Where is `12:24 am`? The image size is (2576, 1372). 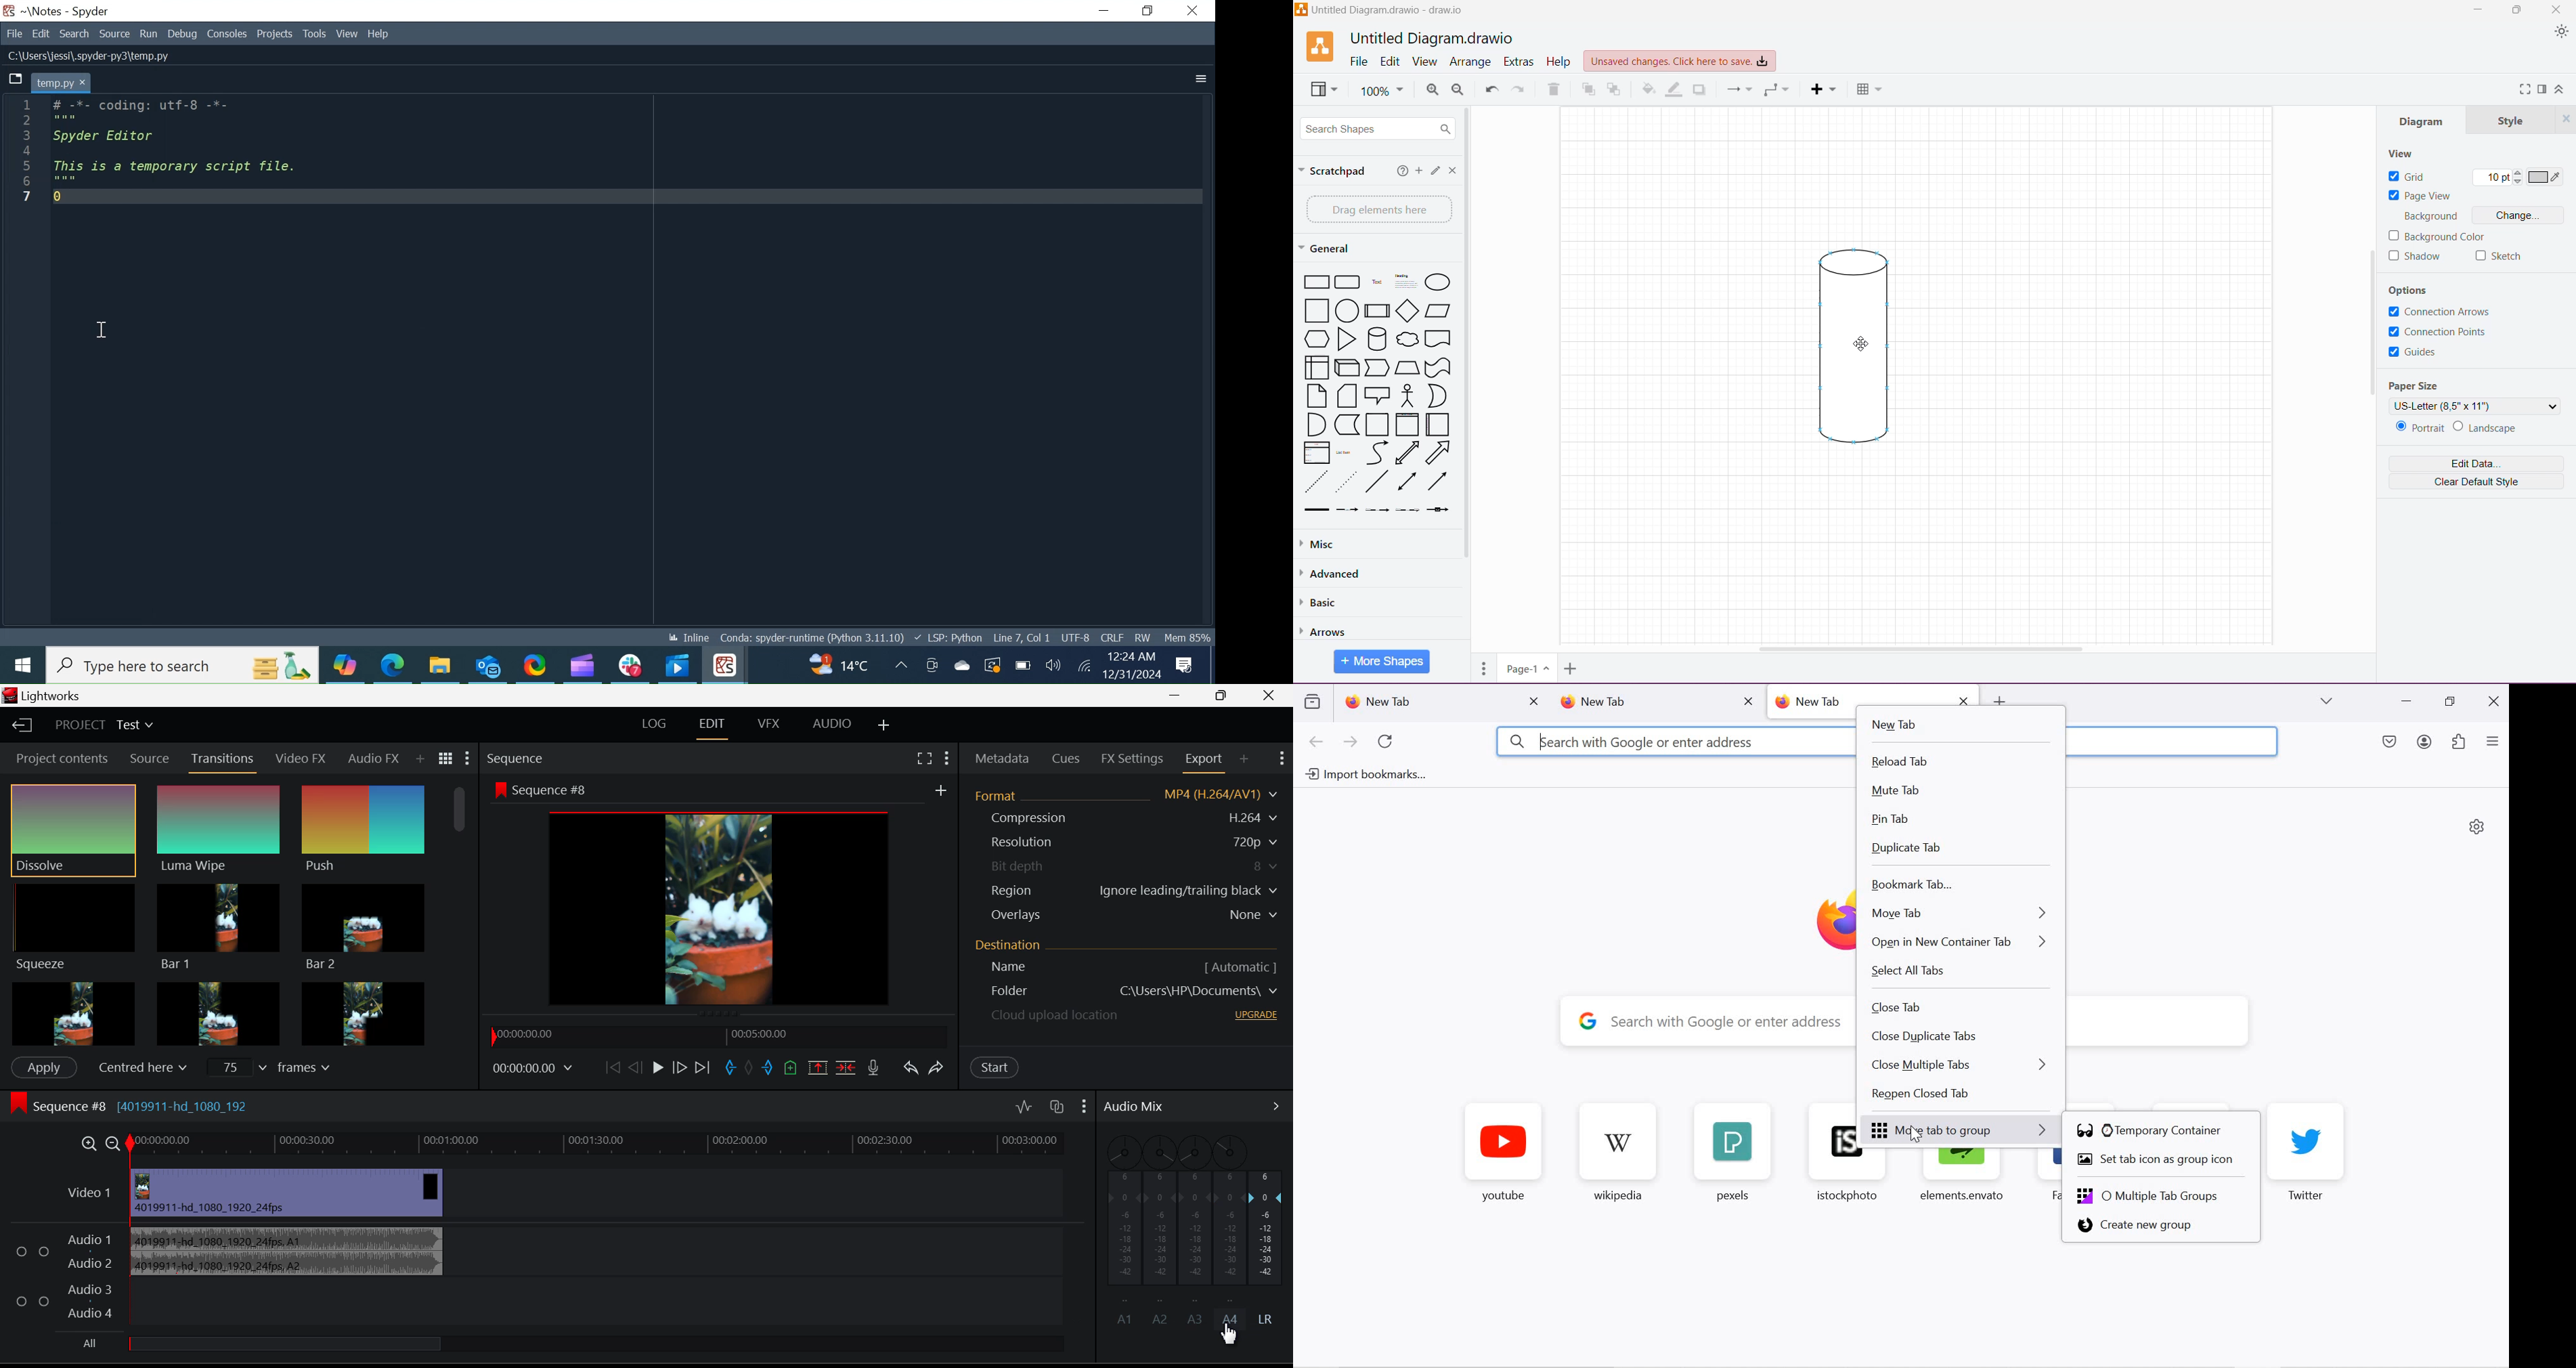
12:24 am is located at coordinates (1133, 656).